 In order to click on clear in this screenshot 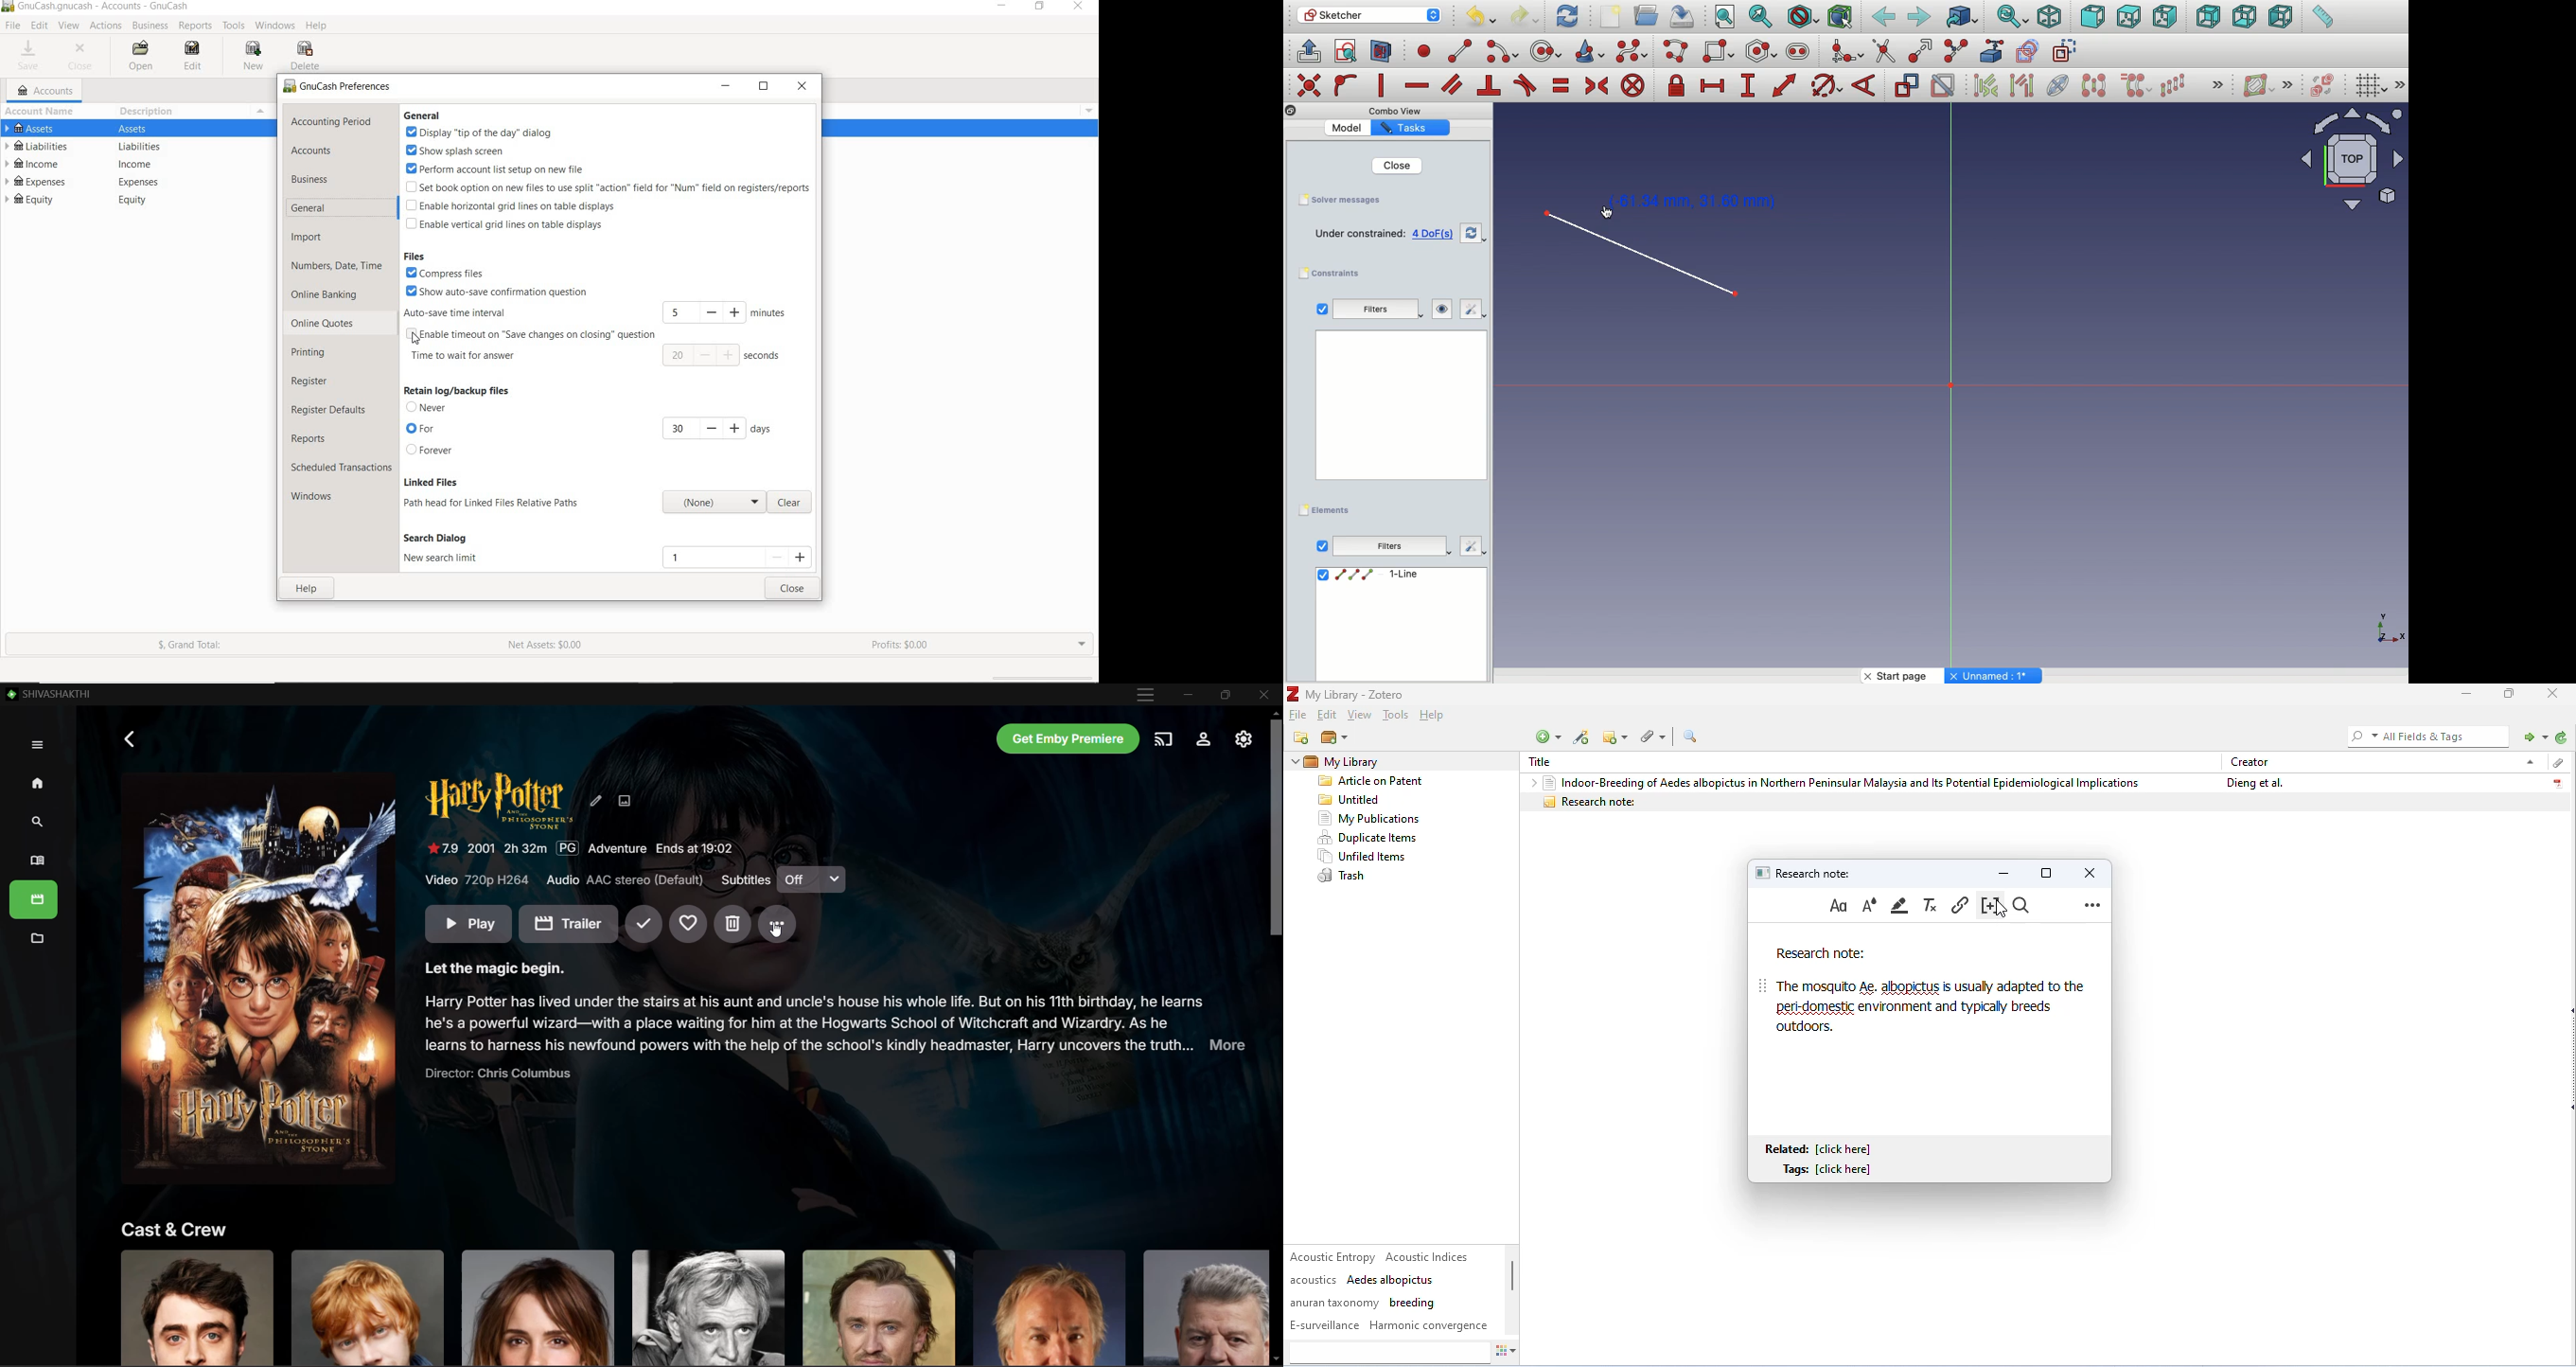, I will do `click(795, 501)`.